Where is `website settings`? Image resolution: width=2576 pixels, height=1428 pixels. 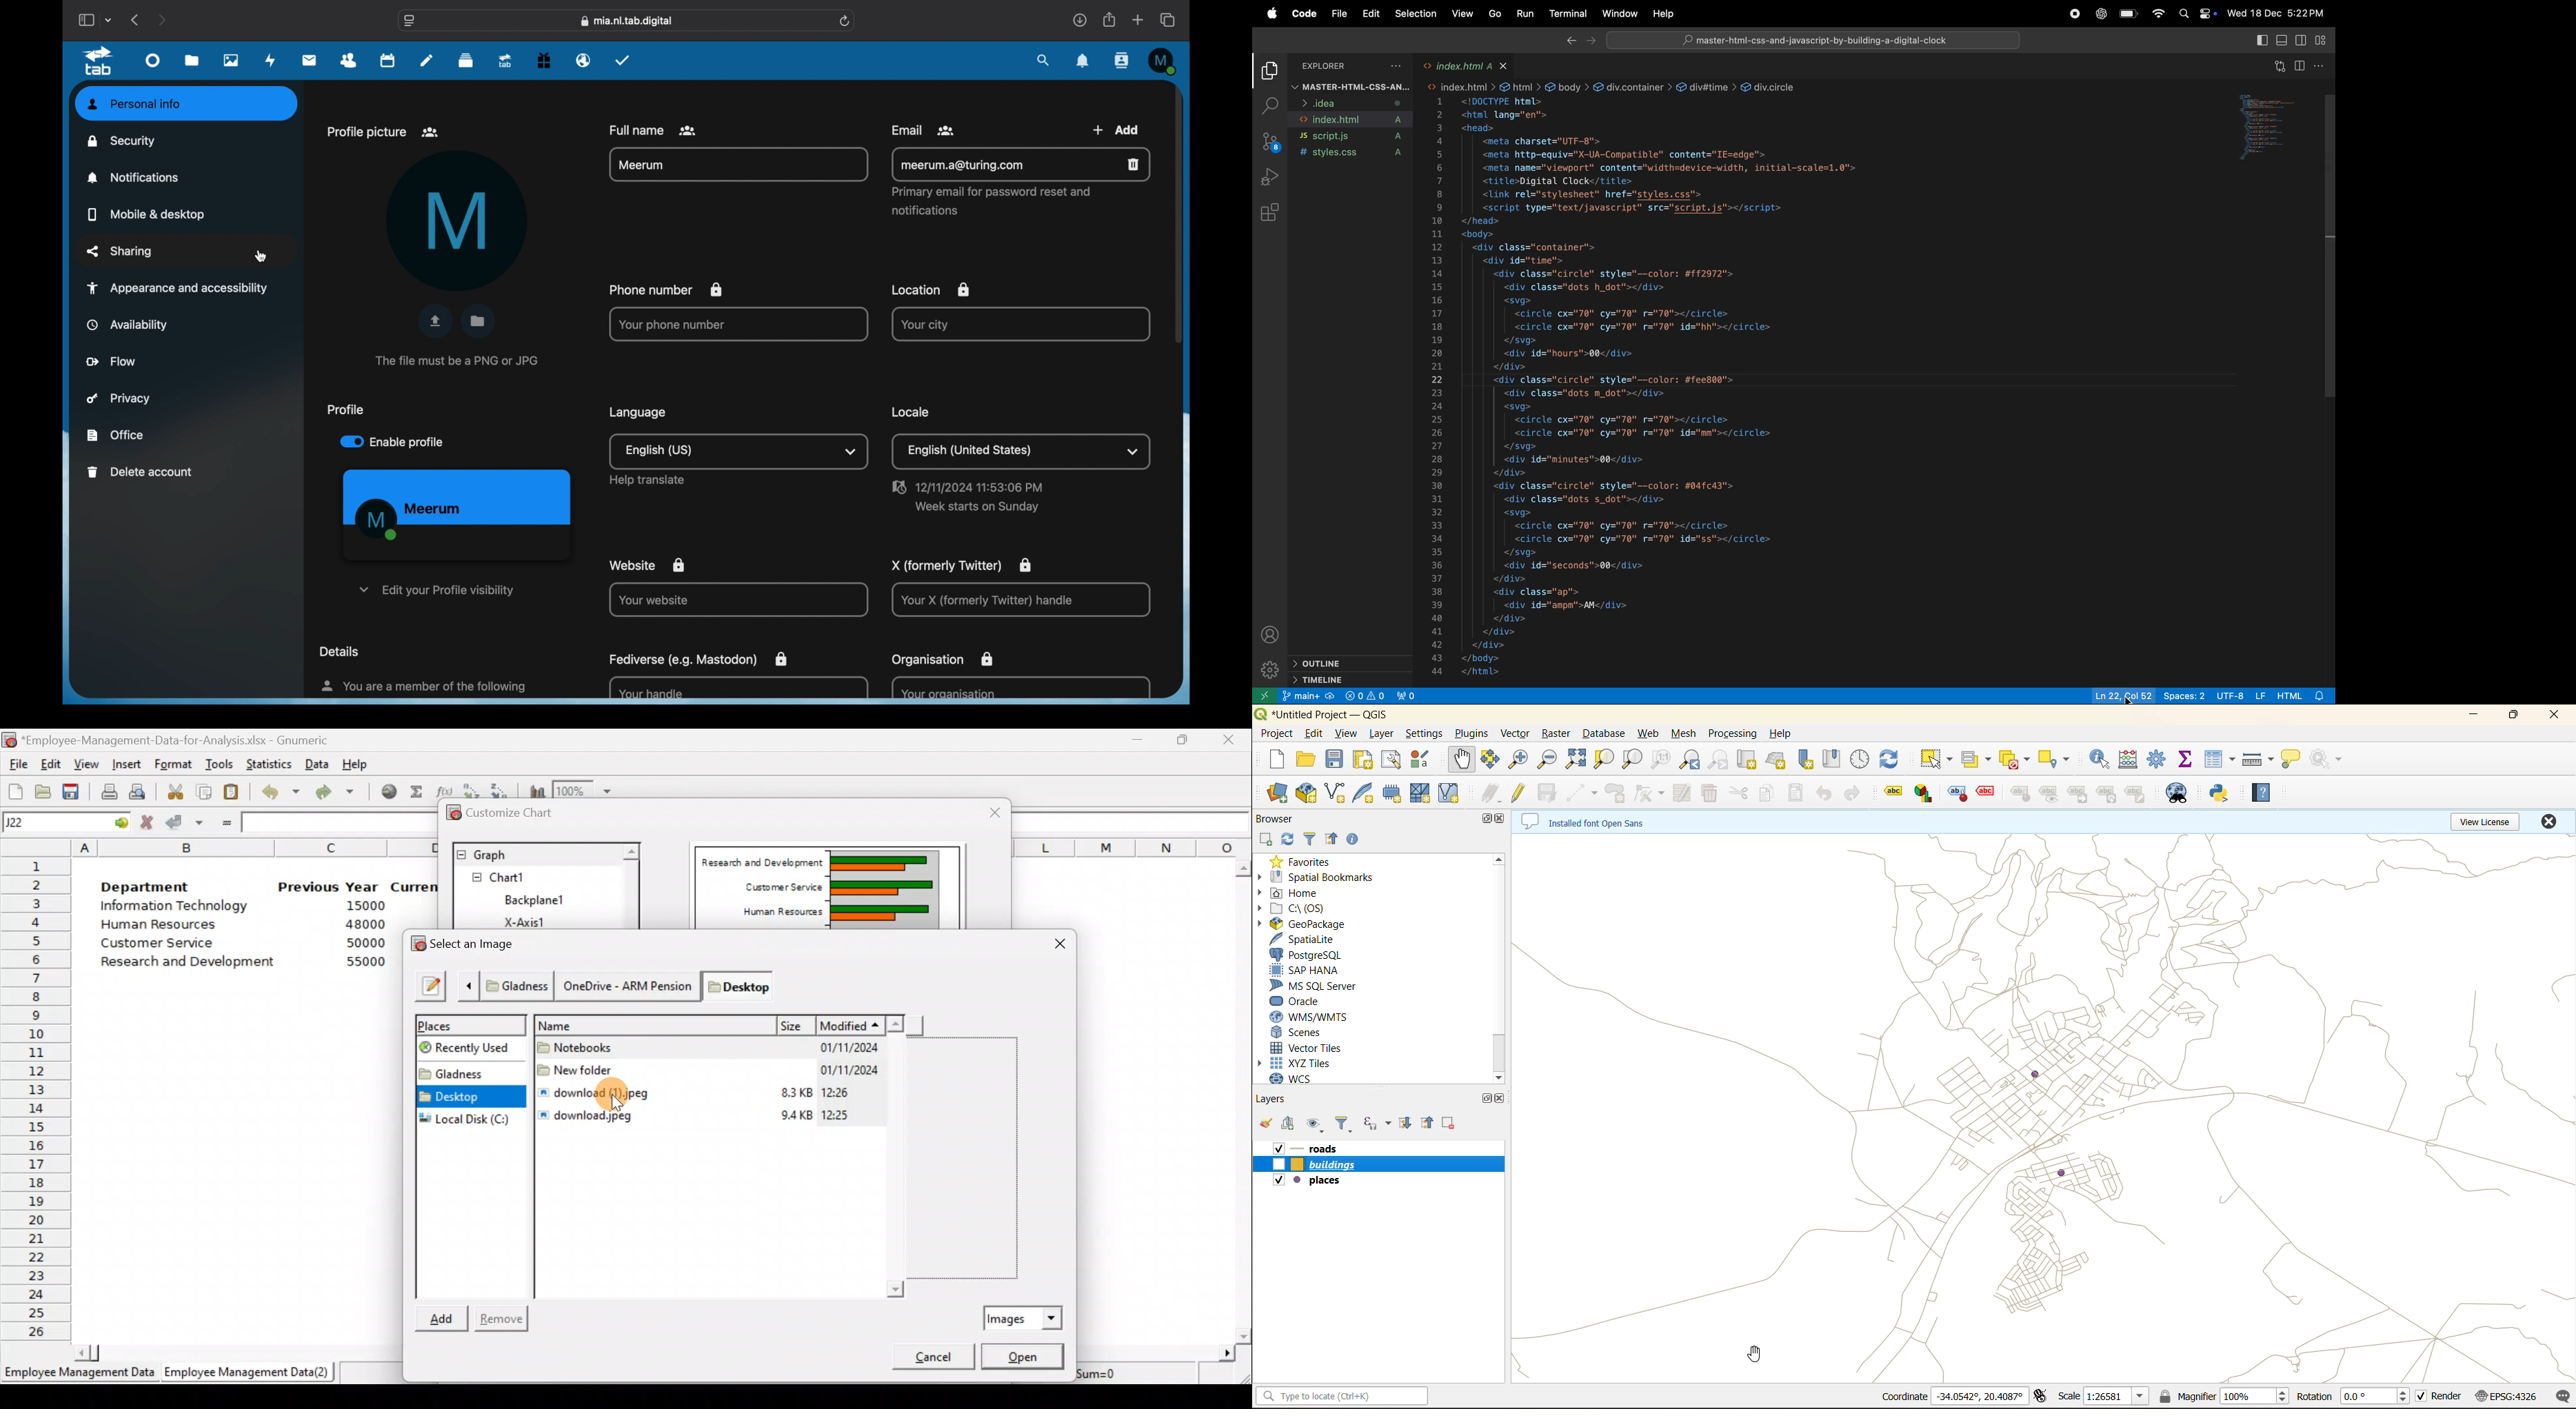
website settings is located at coordinates (410, 21).